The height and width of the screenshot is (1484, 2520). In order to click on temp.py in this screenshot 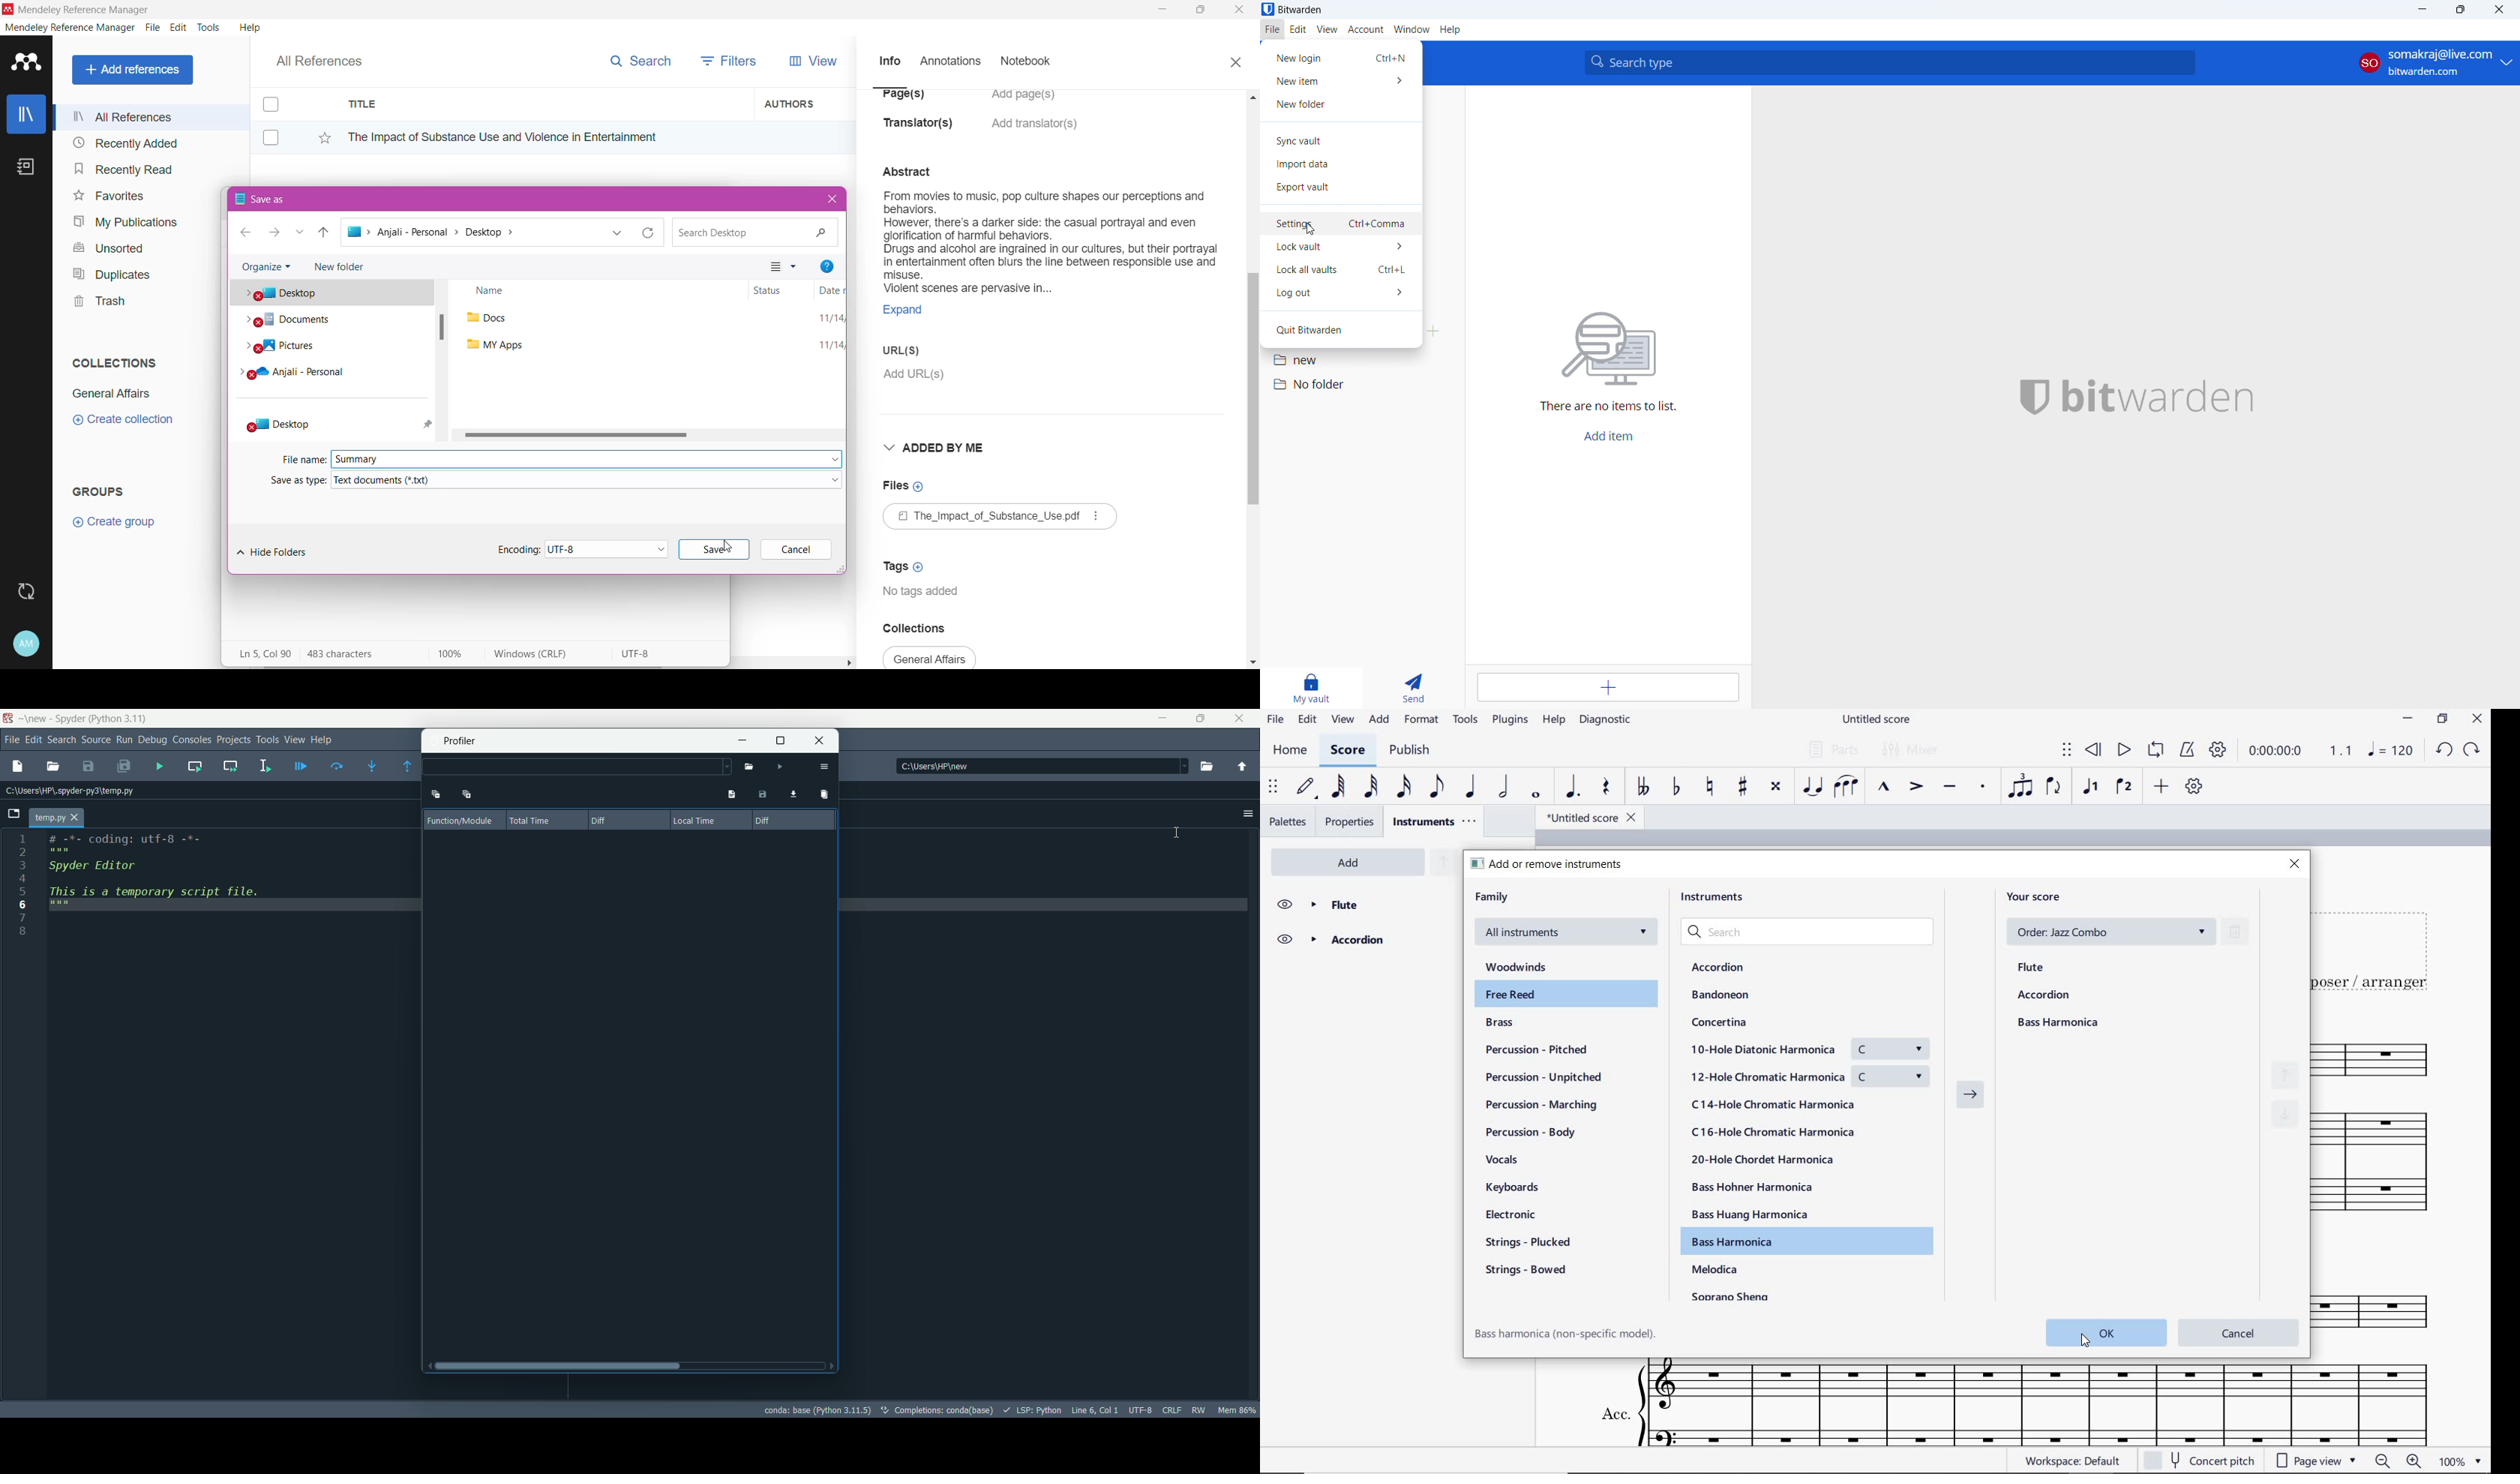, I will do `click(58, 817)`.